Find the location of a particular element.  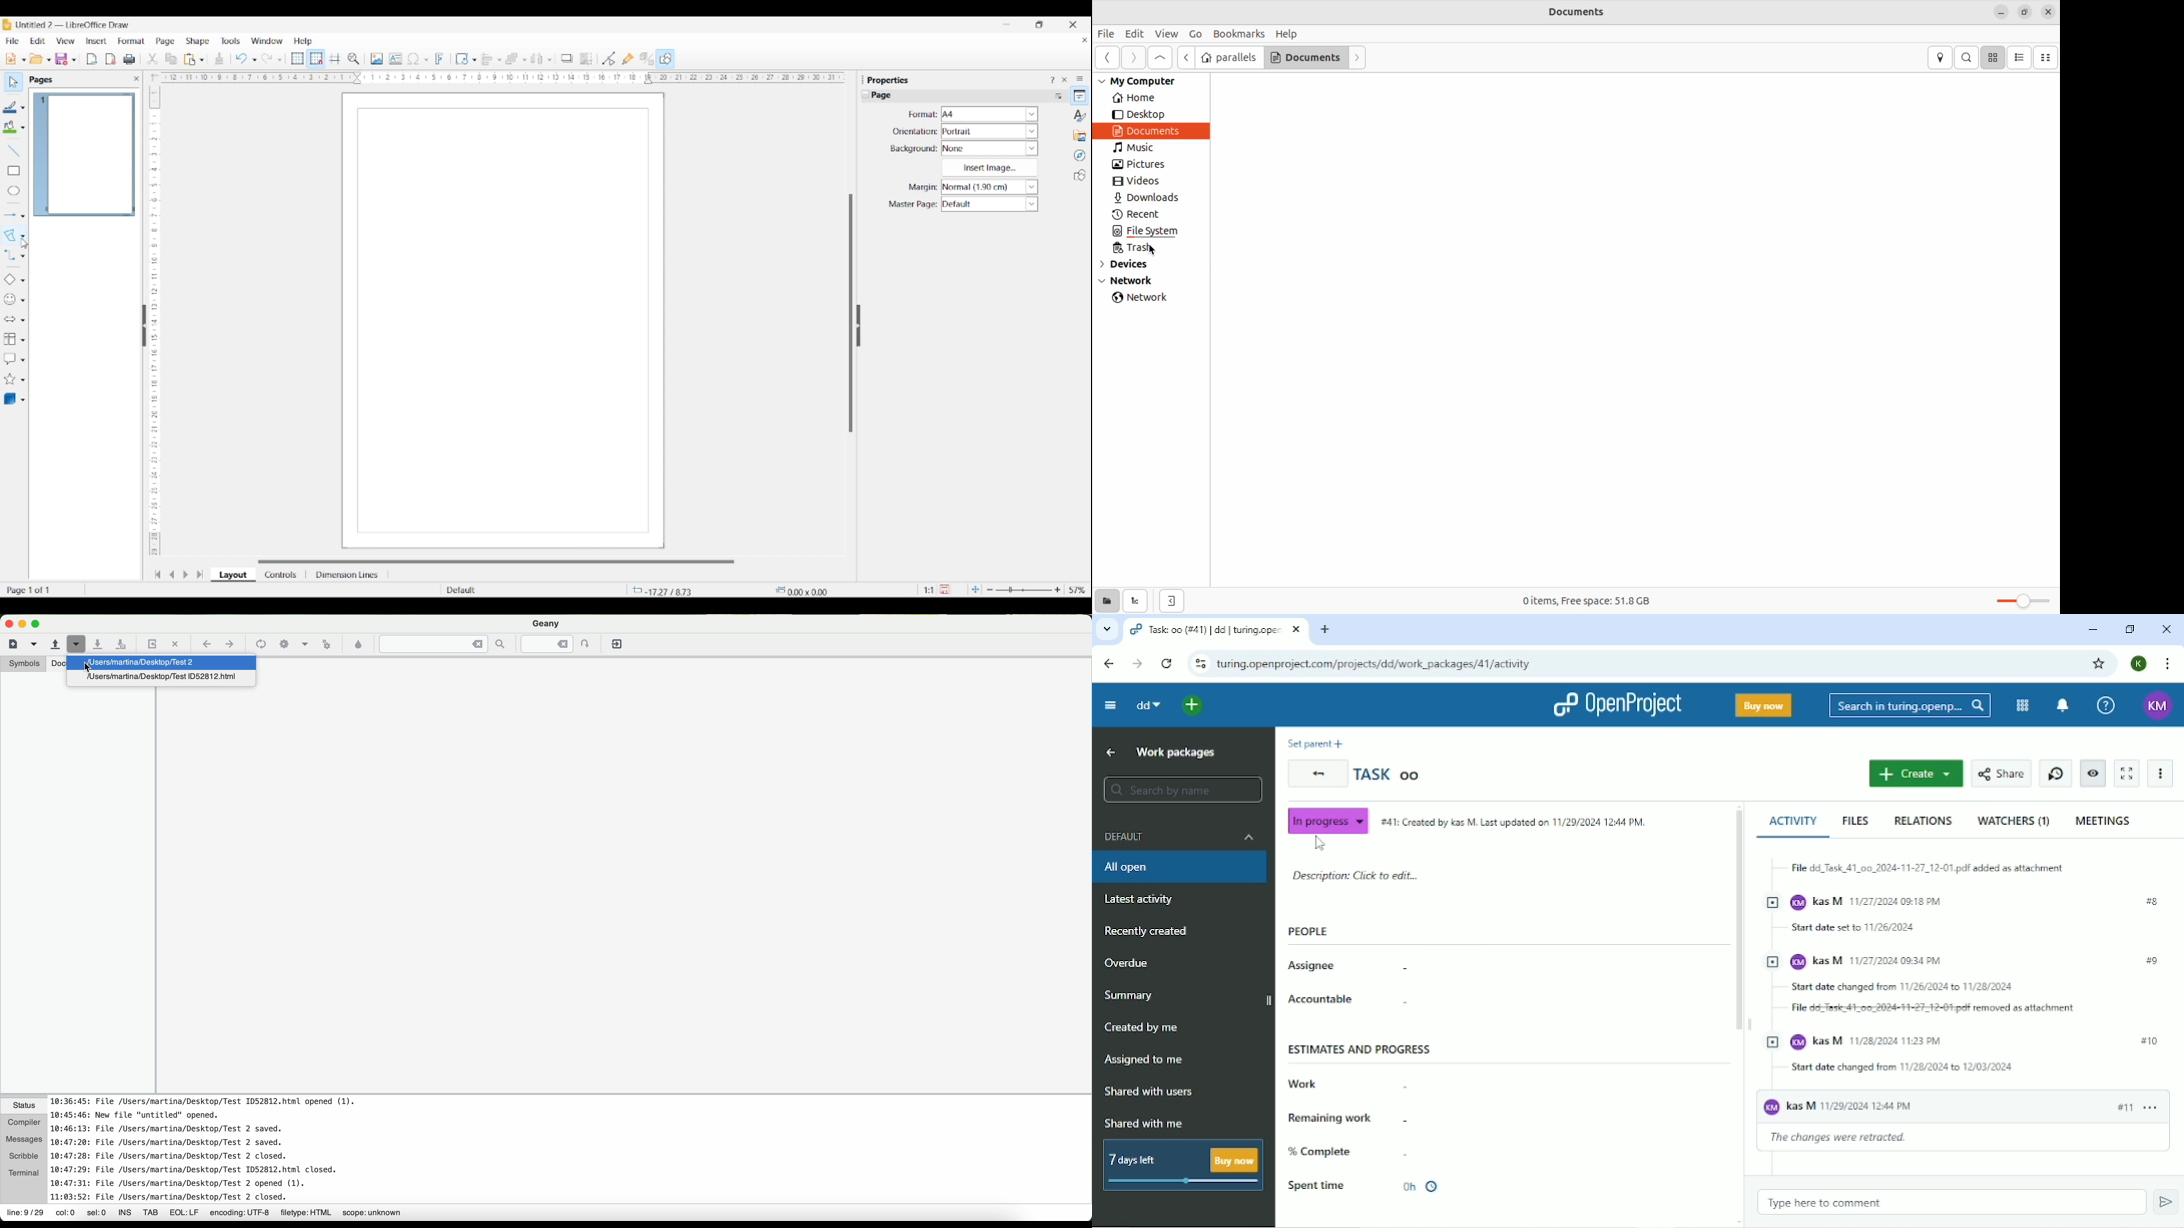

Align object options is located at coordinates (500, 60).